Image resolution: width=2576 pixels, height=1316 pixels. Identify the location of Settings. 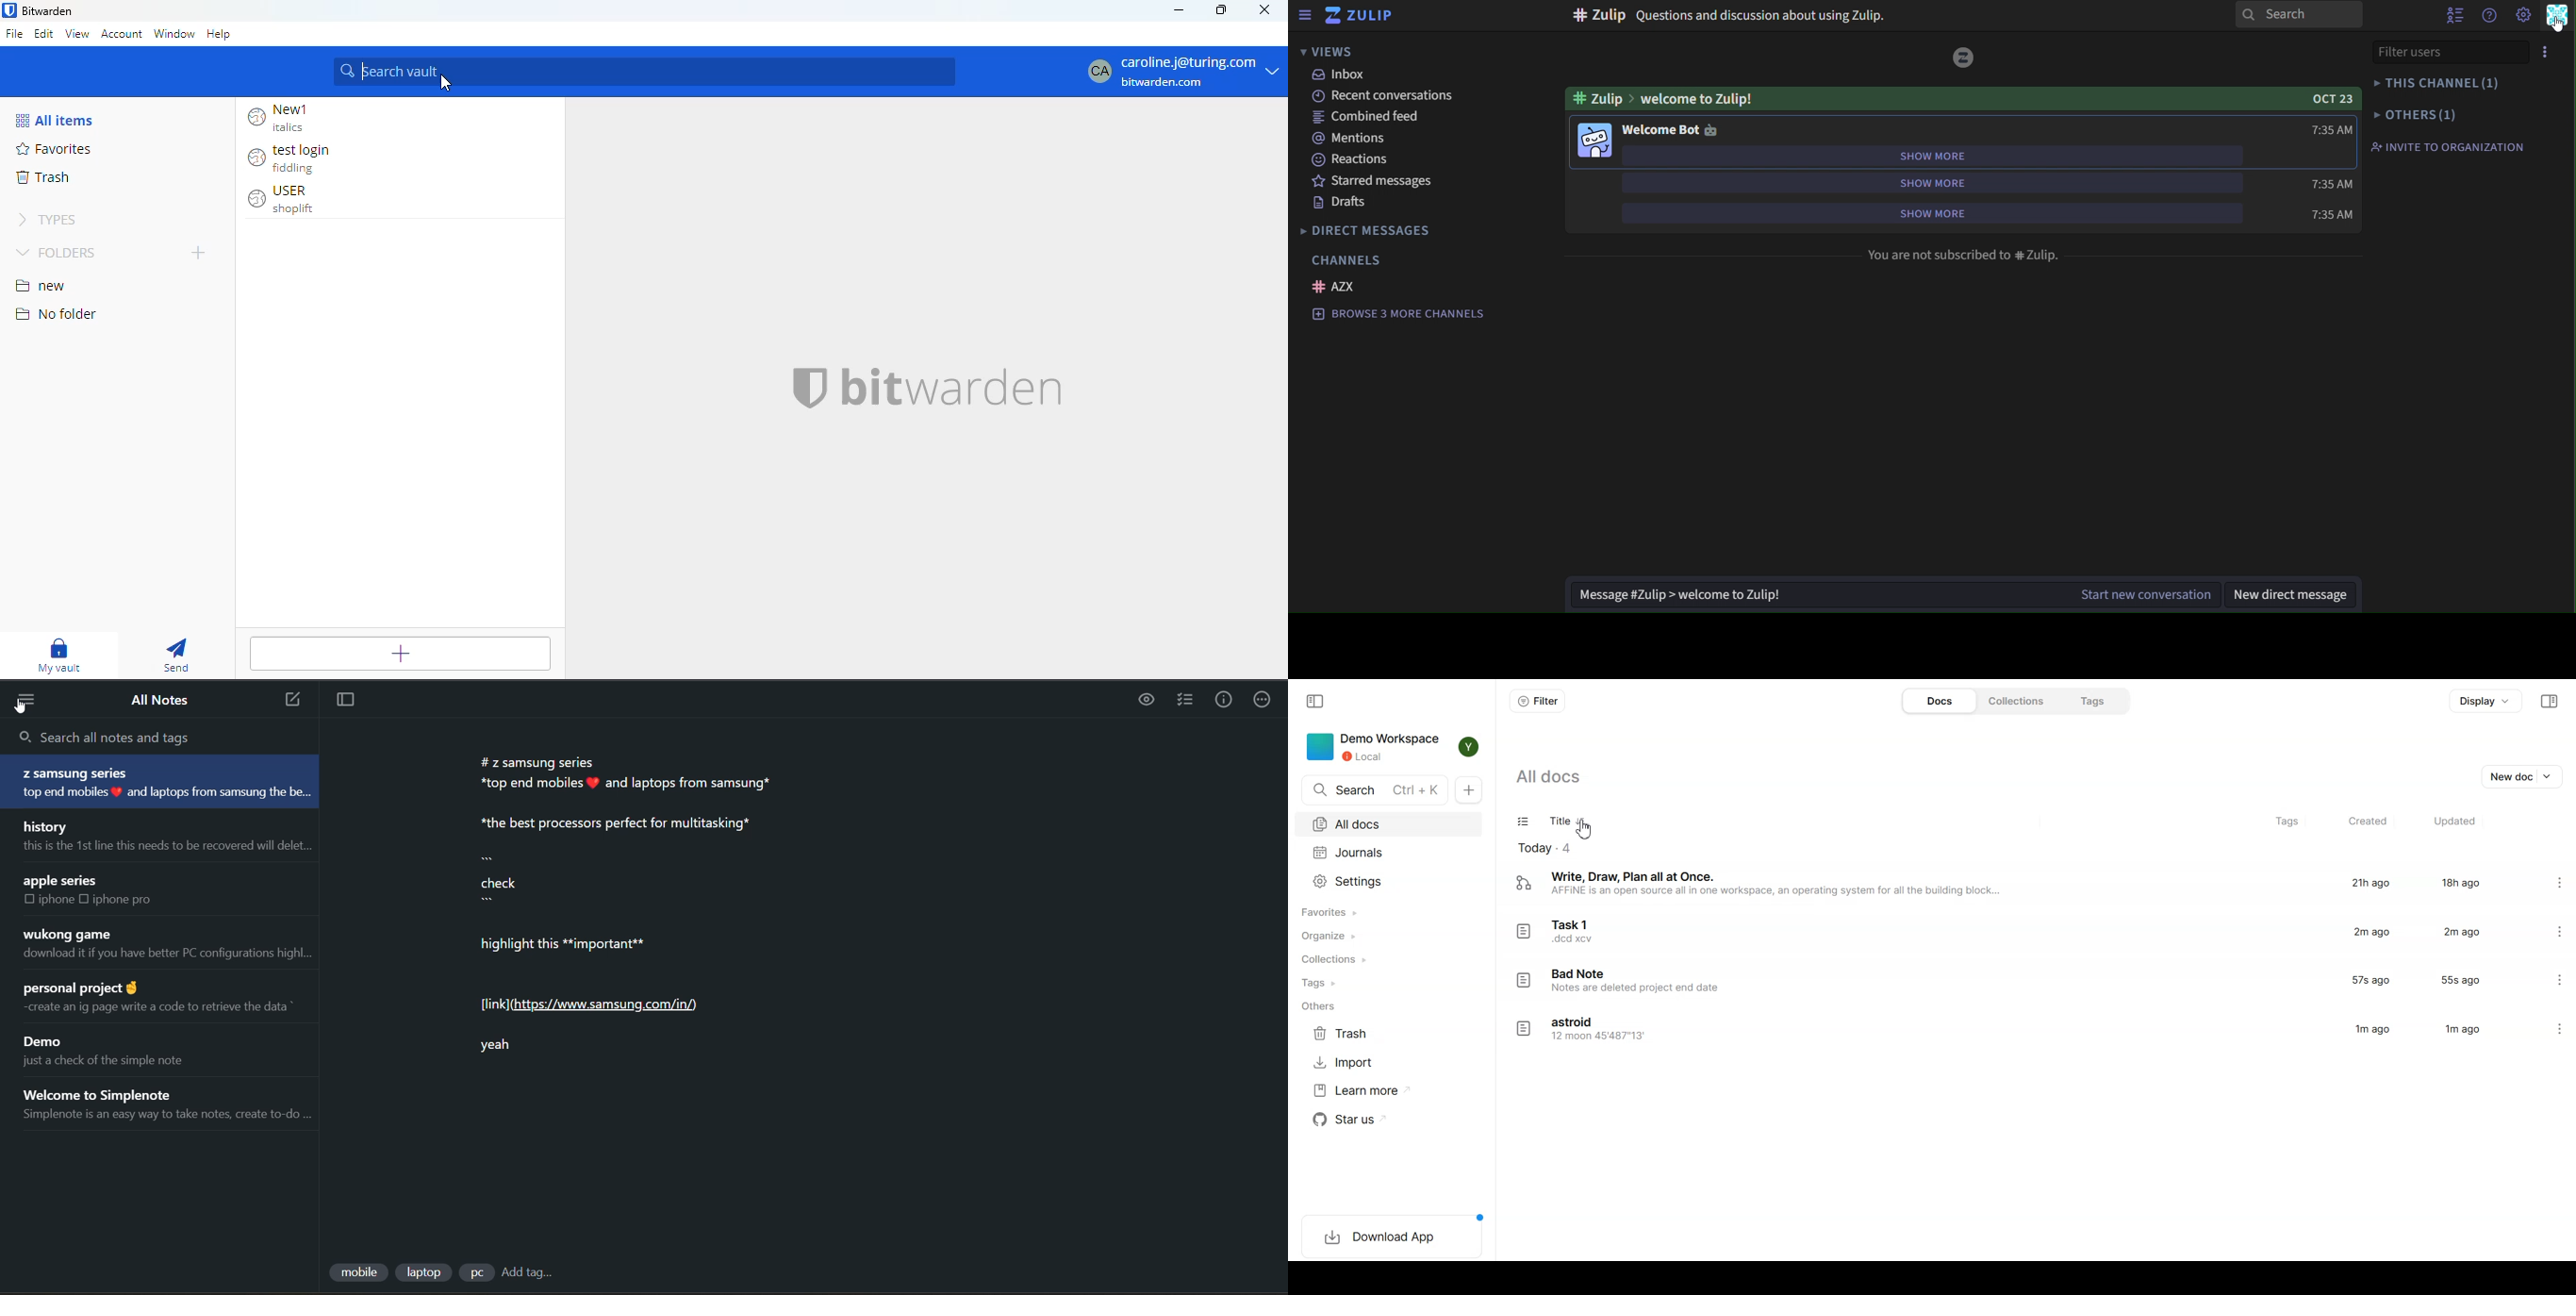
(2561, 929).